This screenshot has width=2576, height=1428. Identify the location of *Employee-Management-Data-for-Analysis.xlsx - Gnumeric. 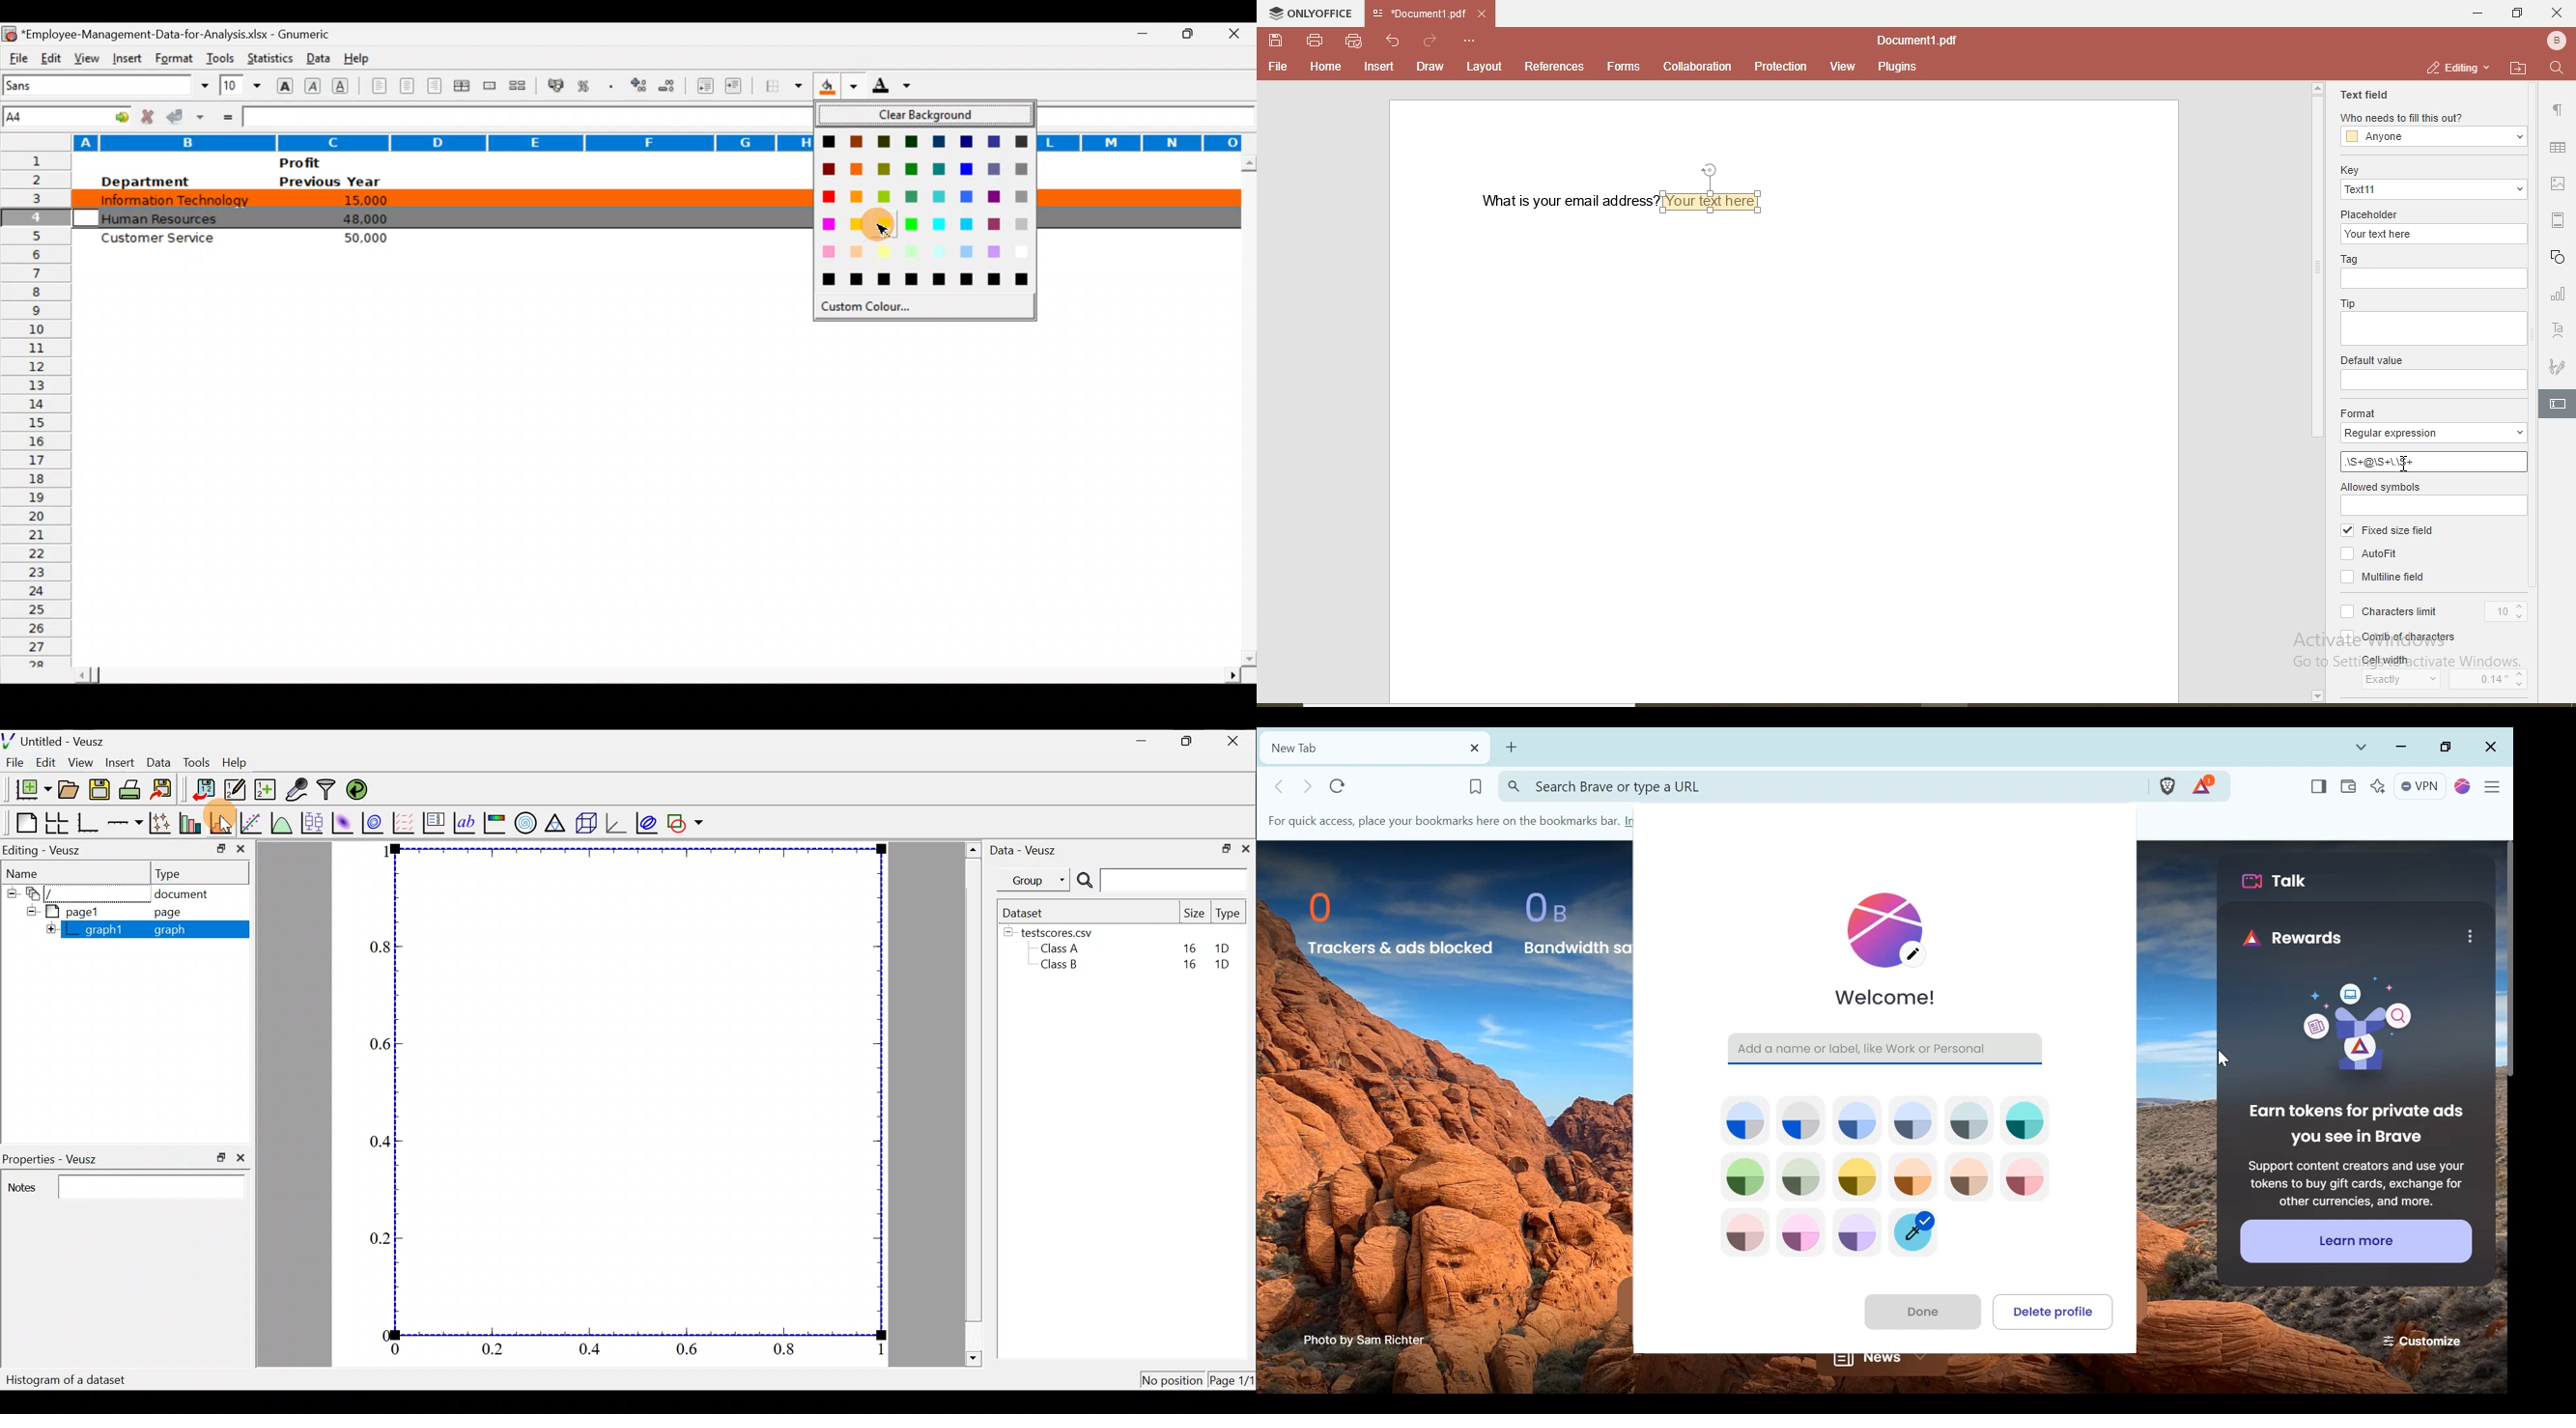
(184, 32).